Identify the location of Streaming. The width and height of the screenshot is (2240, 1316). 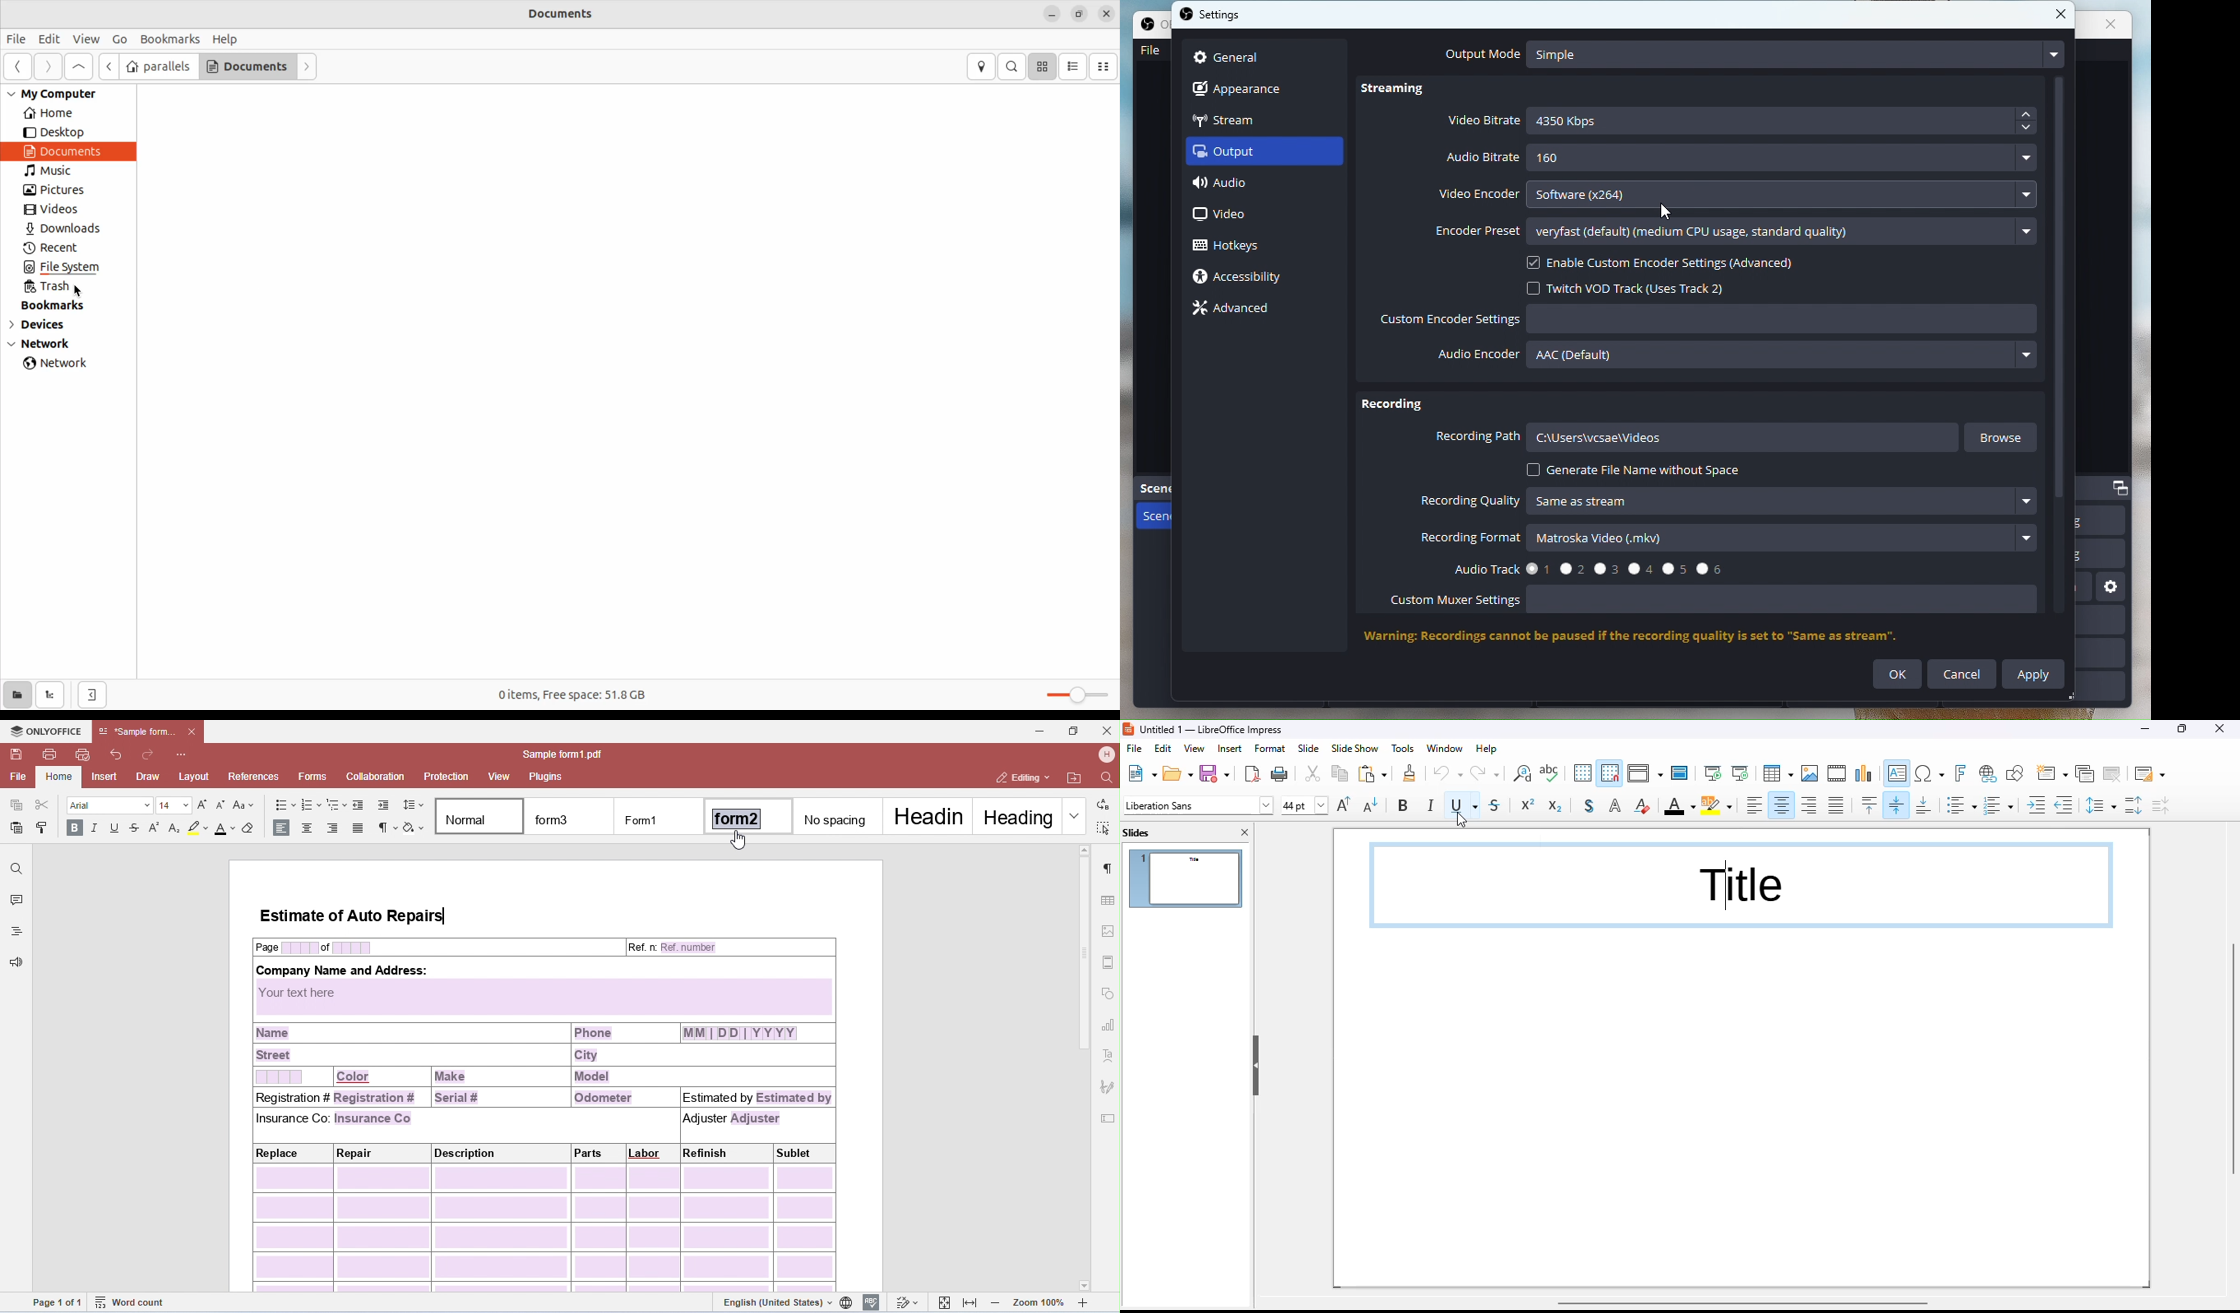
(1404, 92).